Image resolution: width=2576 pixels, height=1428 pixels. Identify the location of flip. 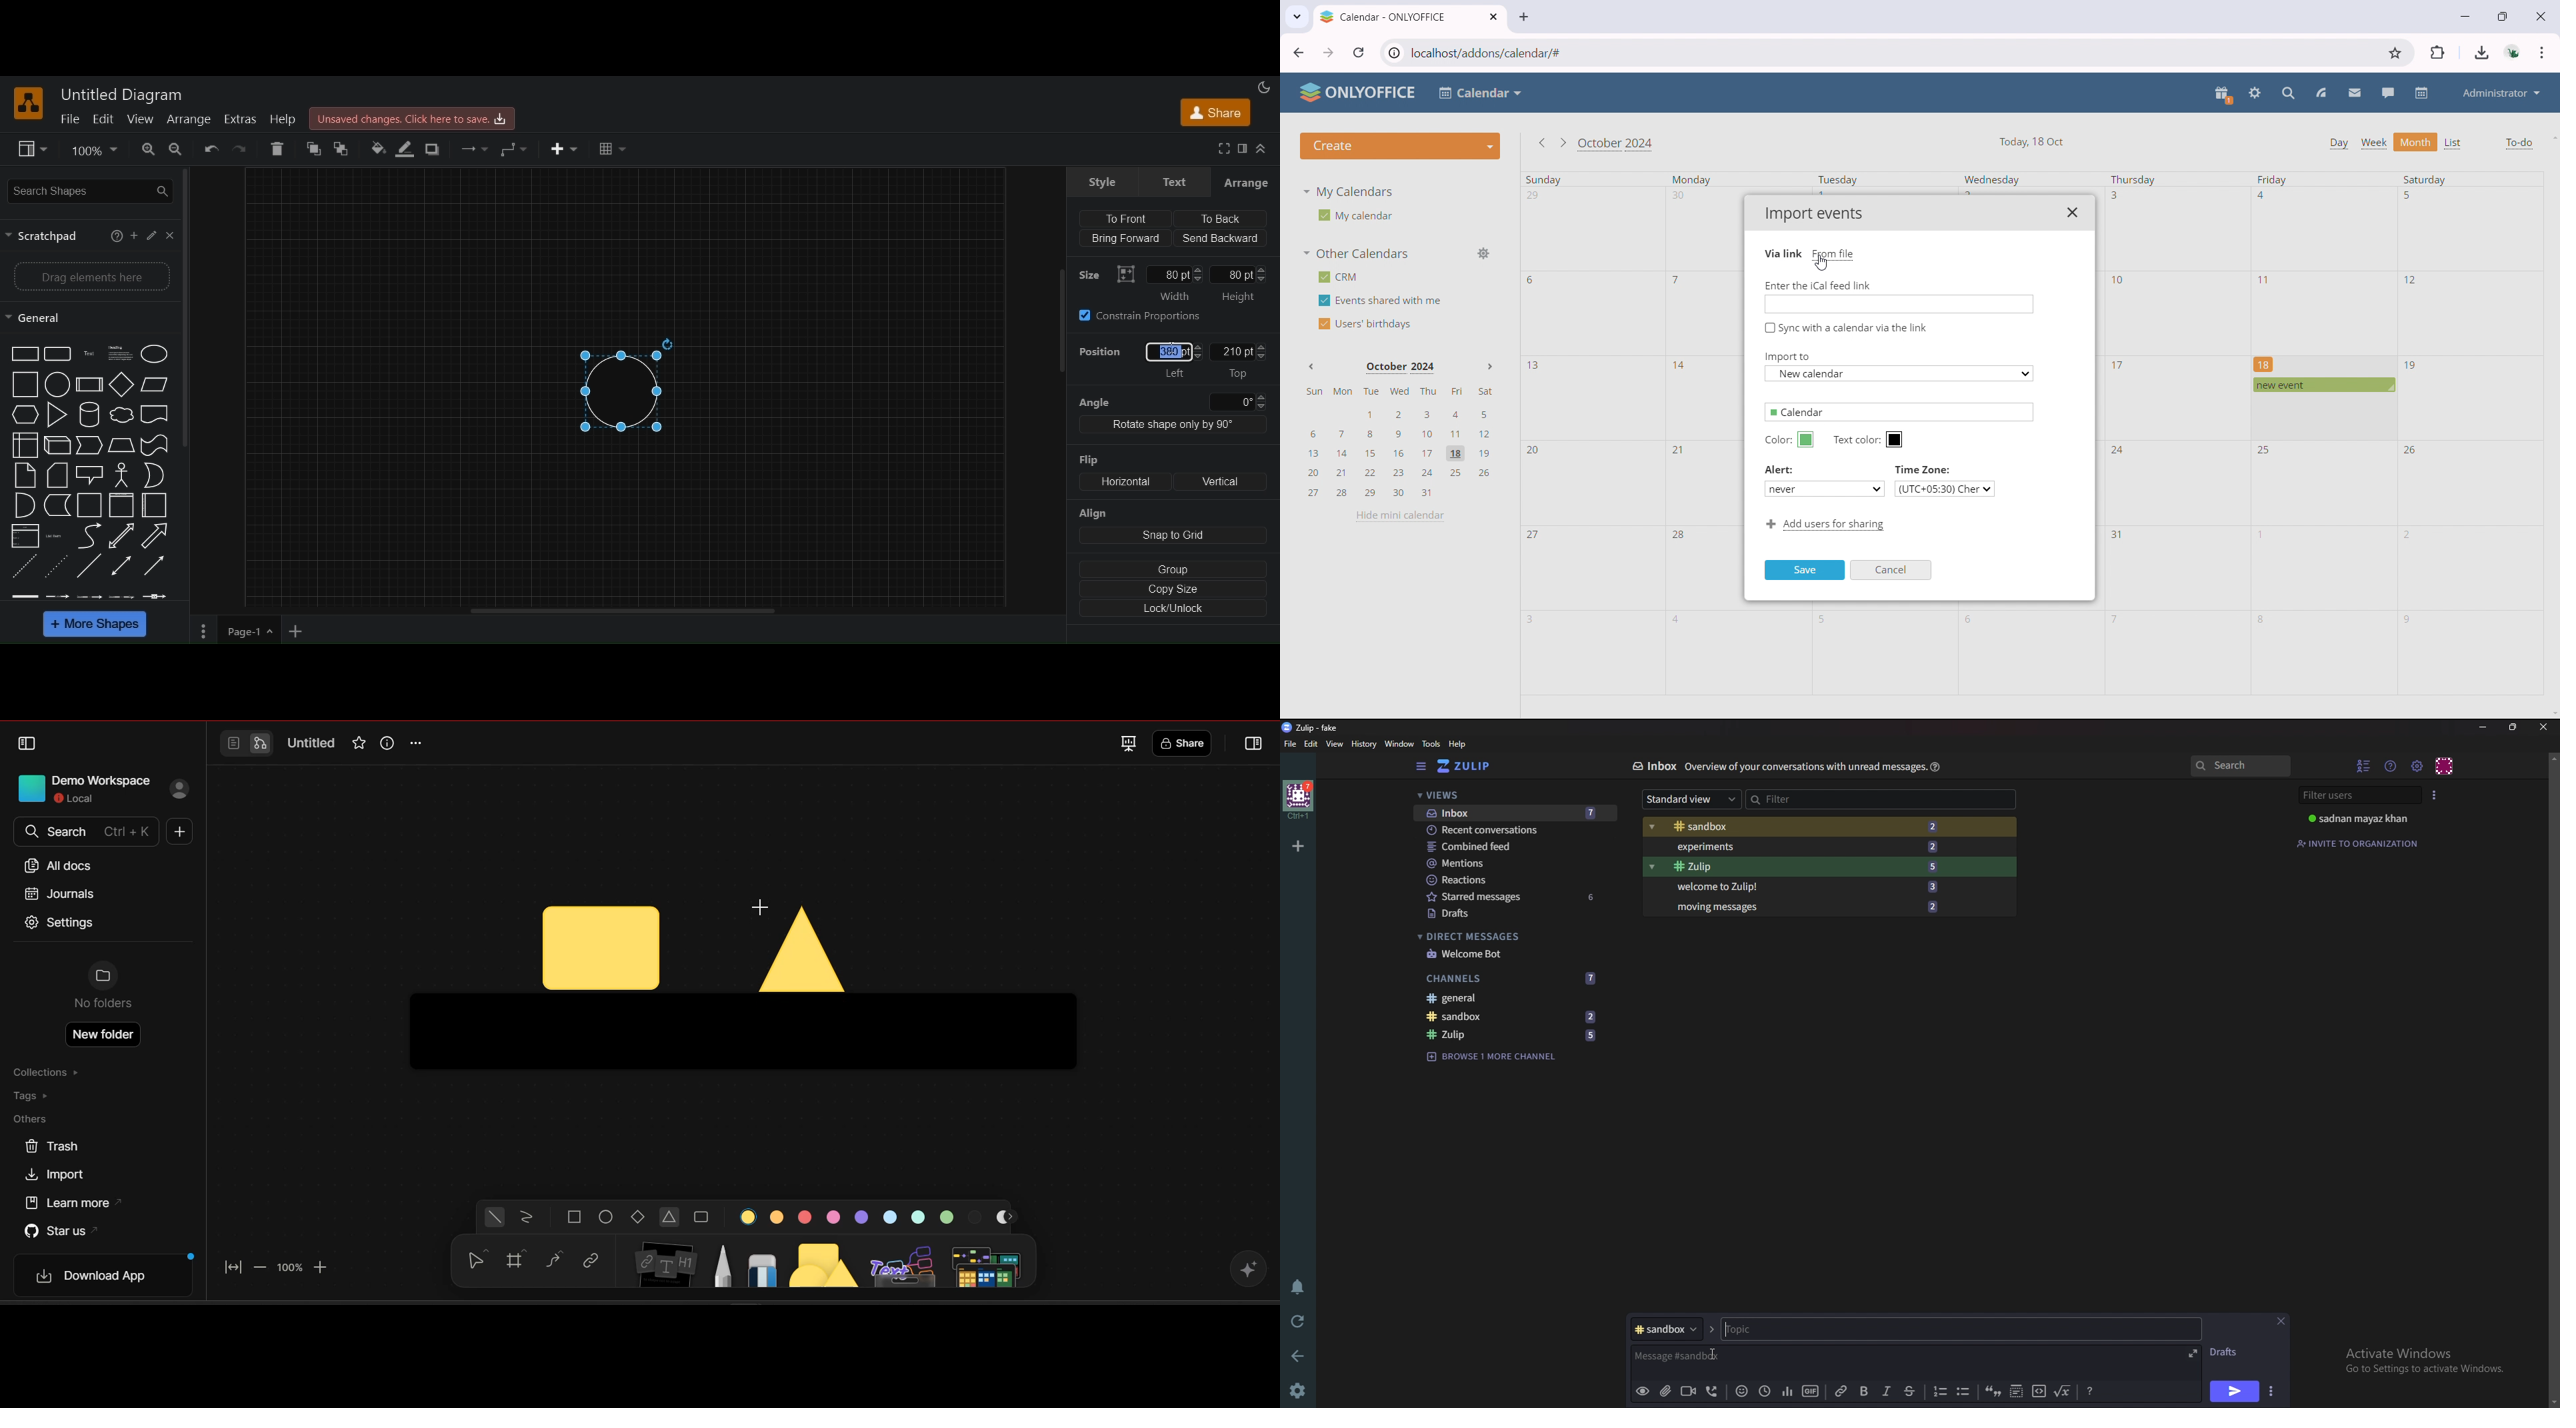
(1087, 460).